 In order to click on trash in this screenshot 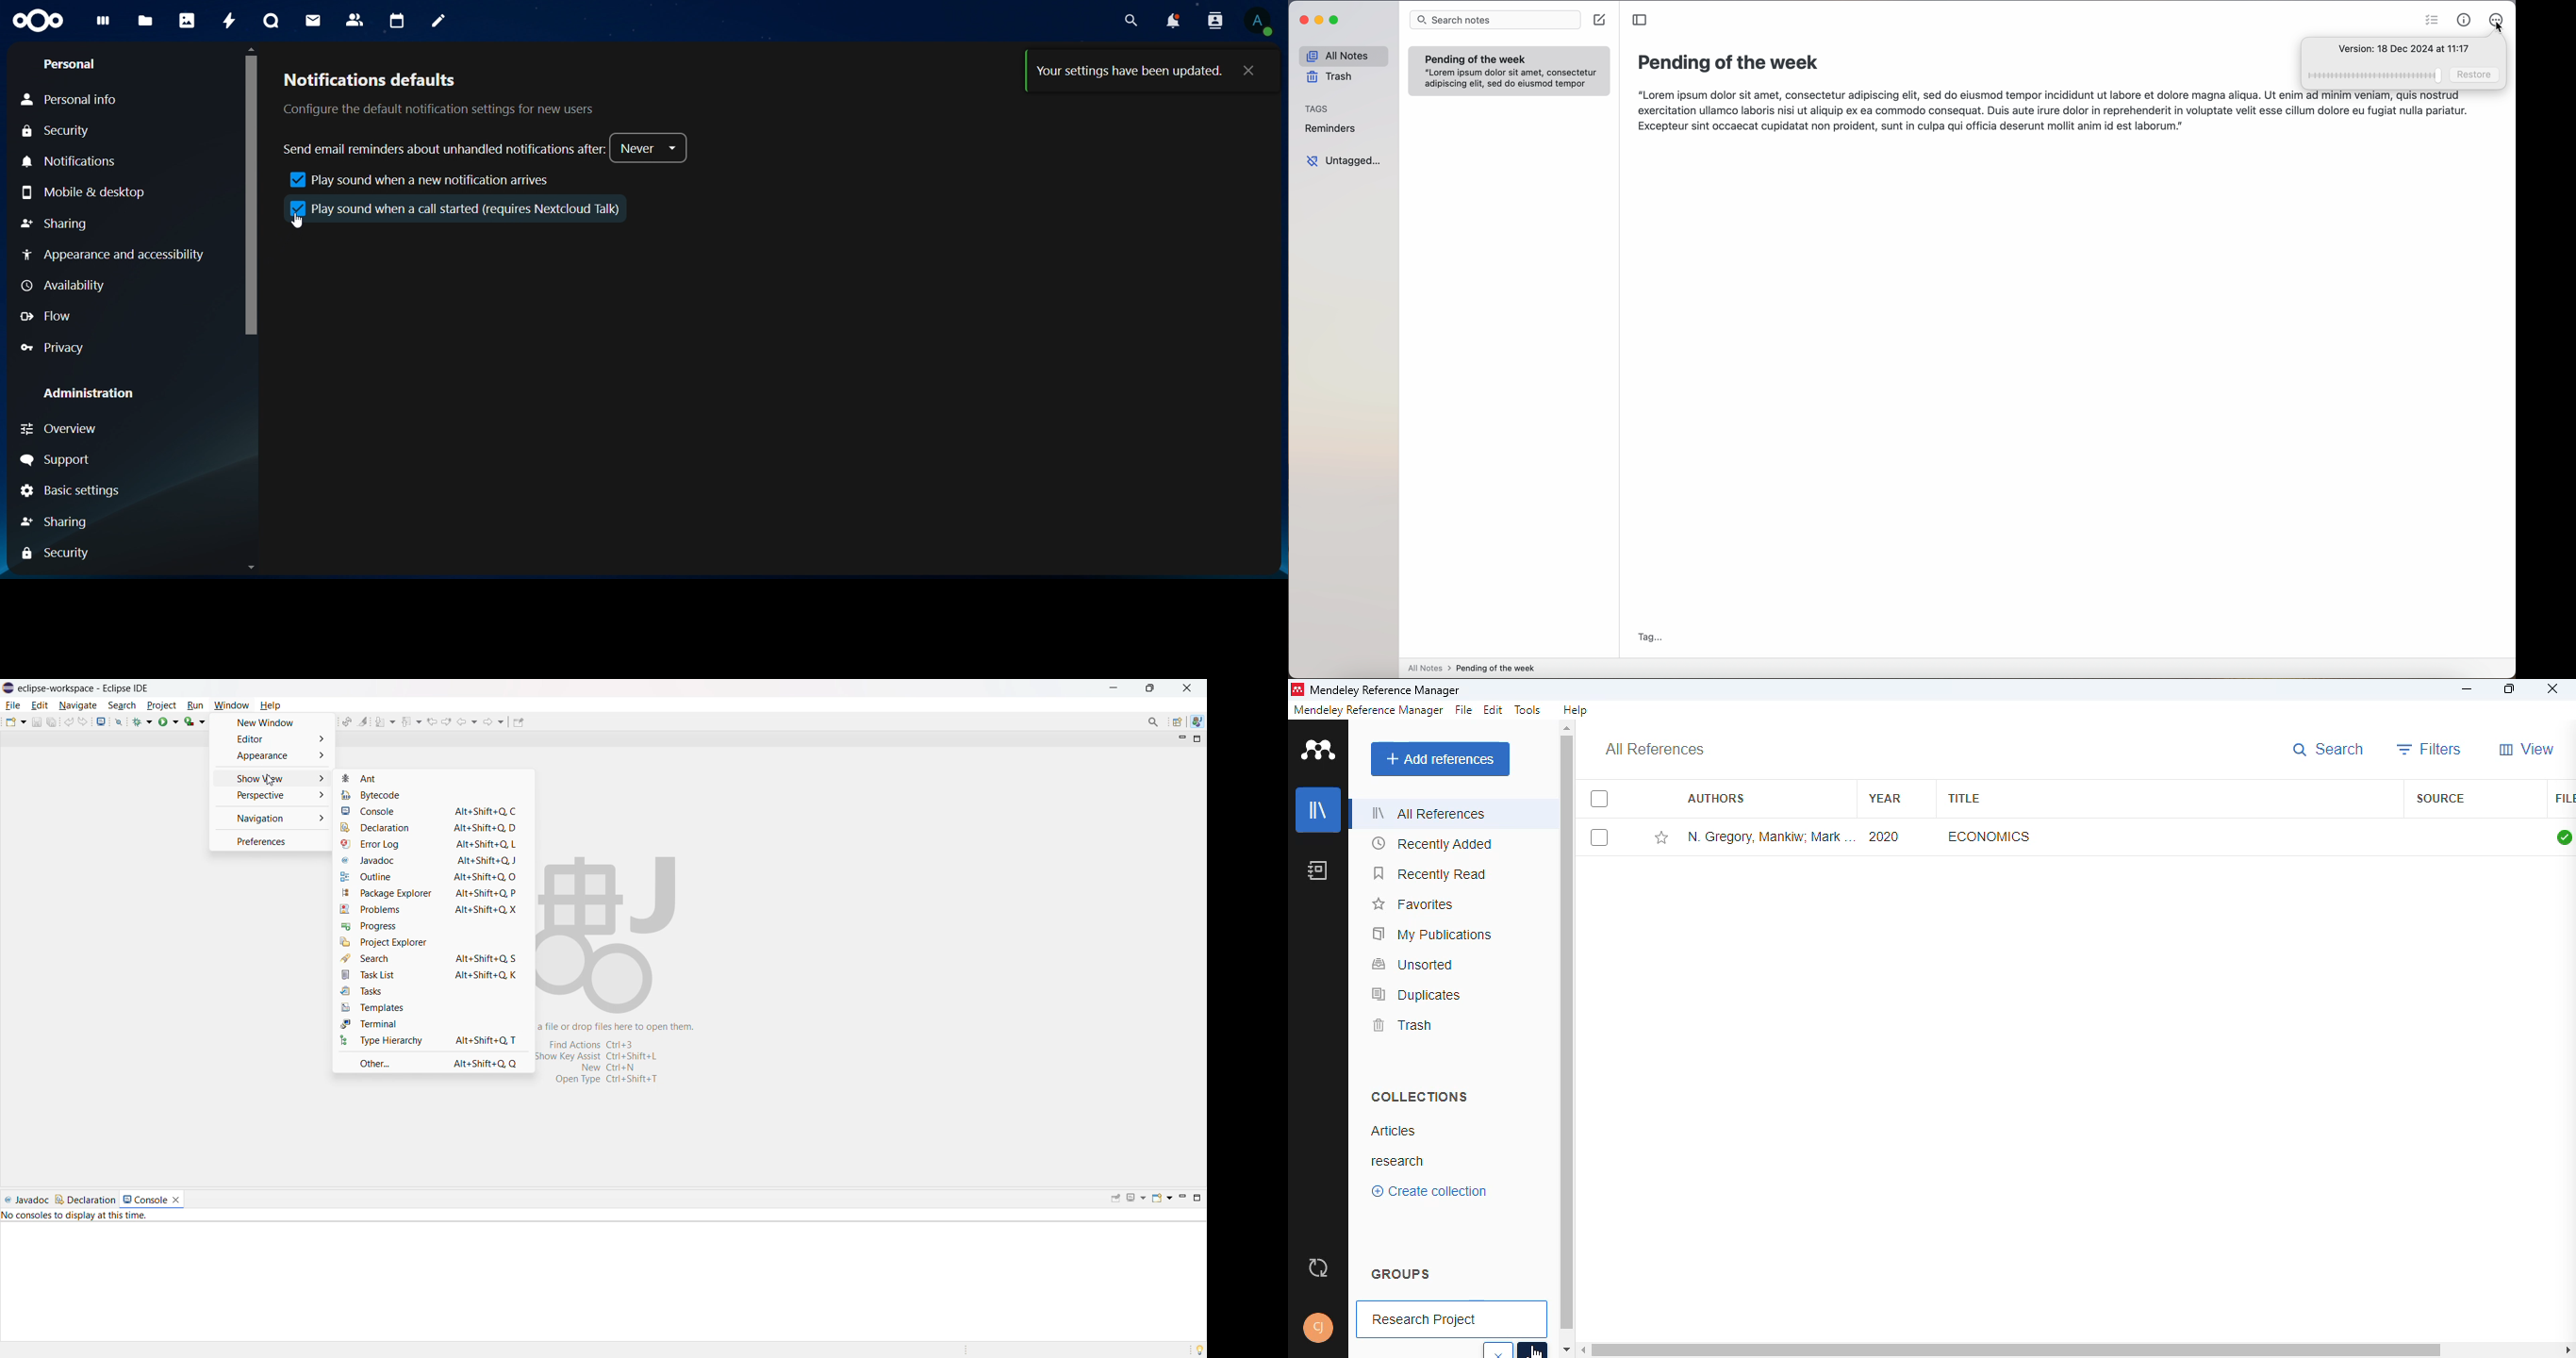, I will do `click(1329, 77)`.